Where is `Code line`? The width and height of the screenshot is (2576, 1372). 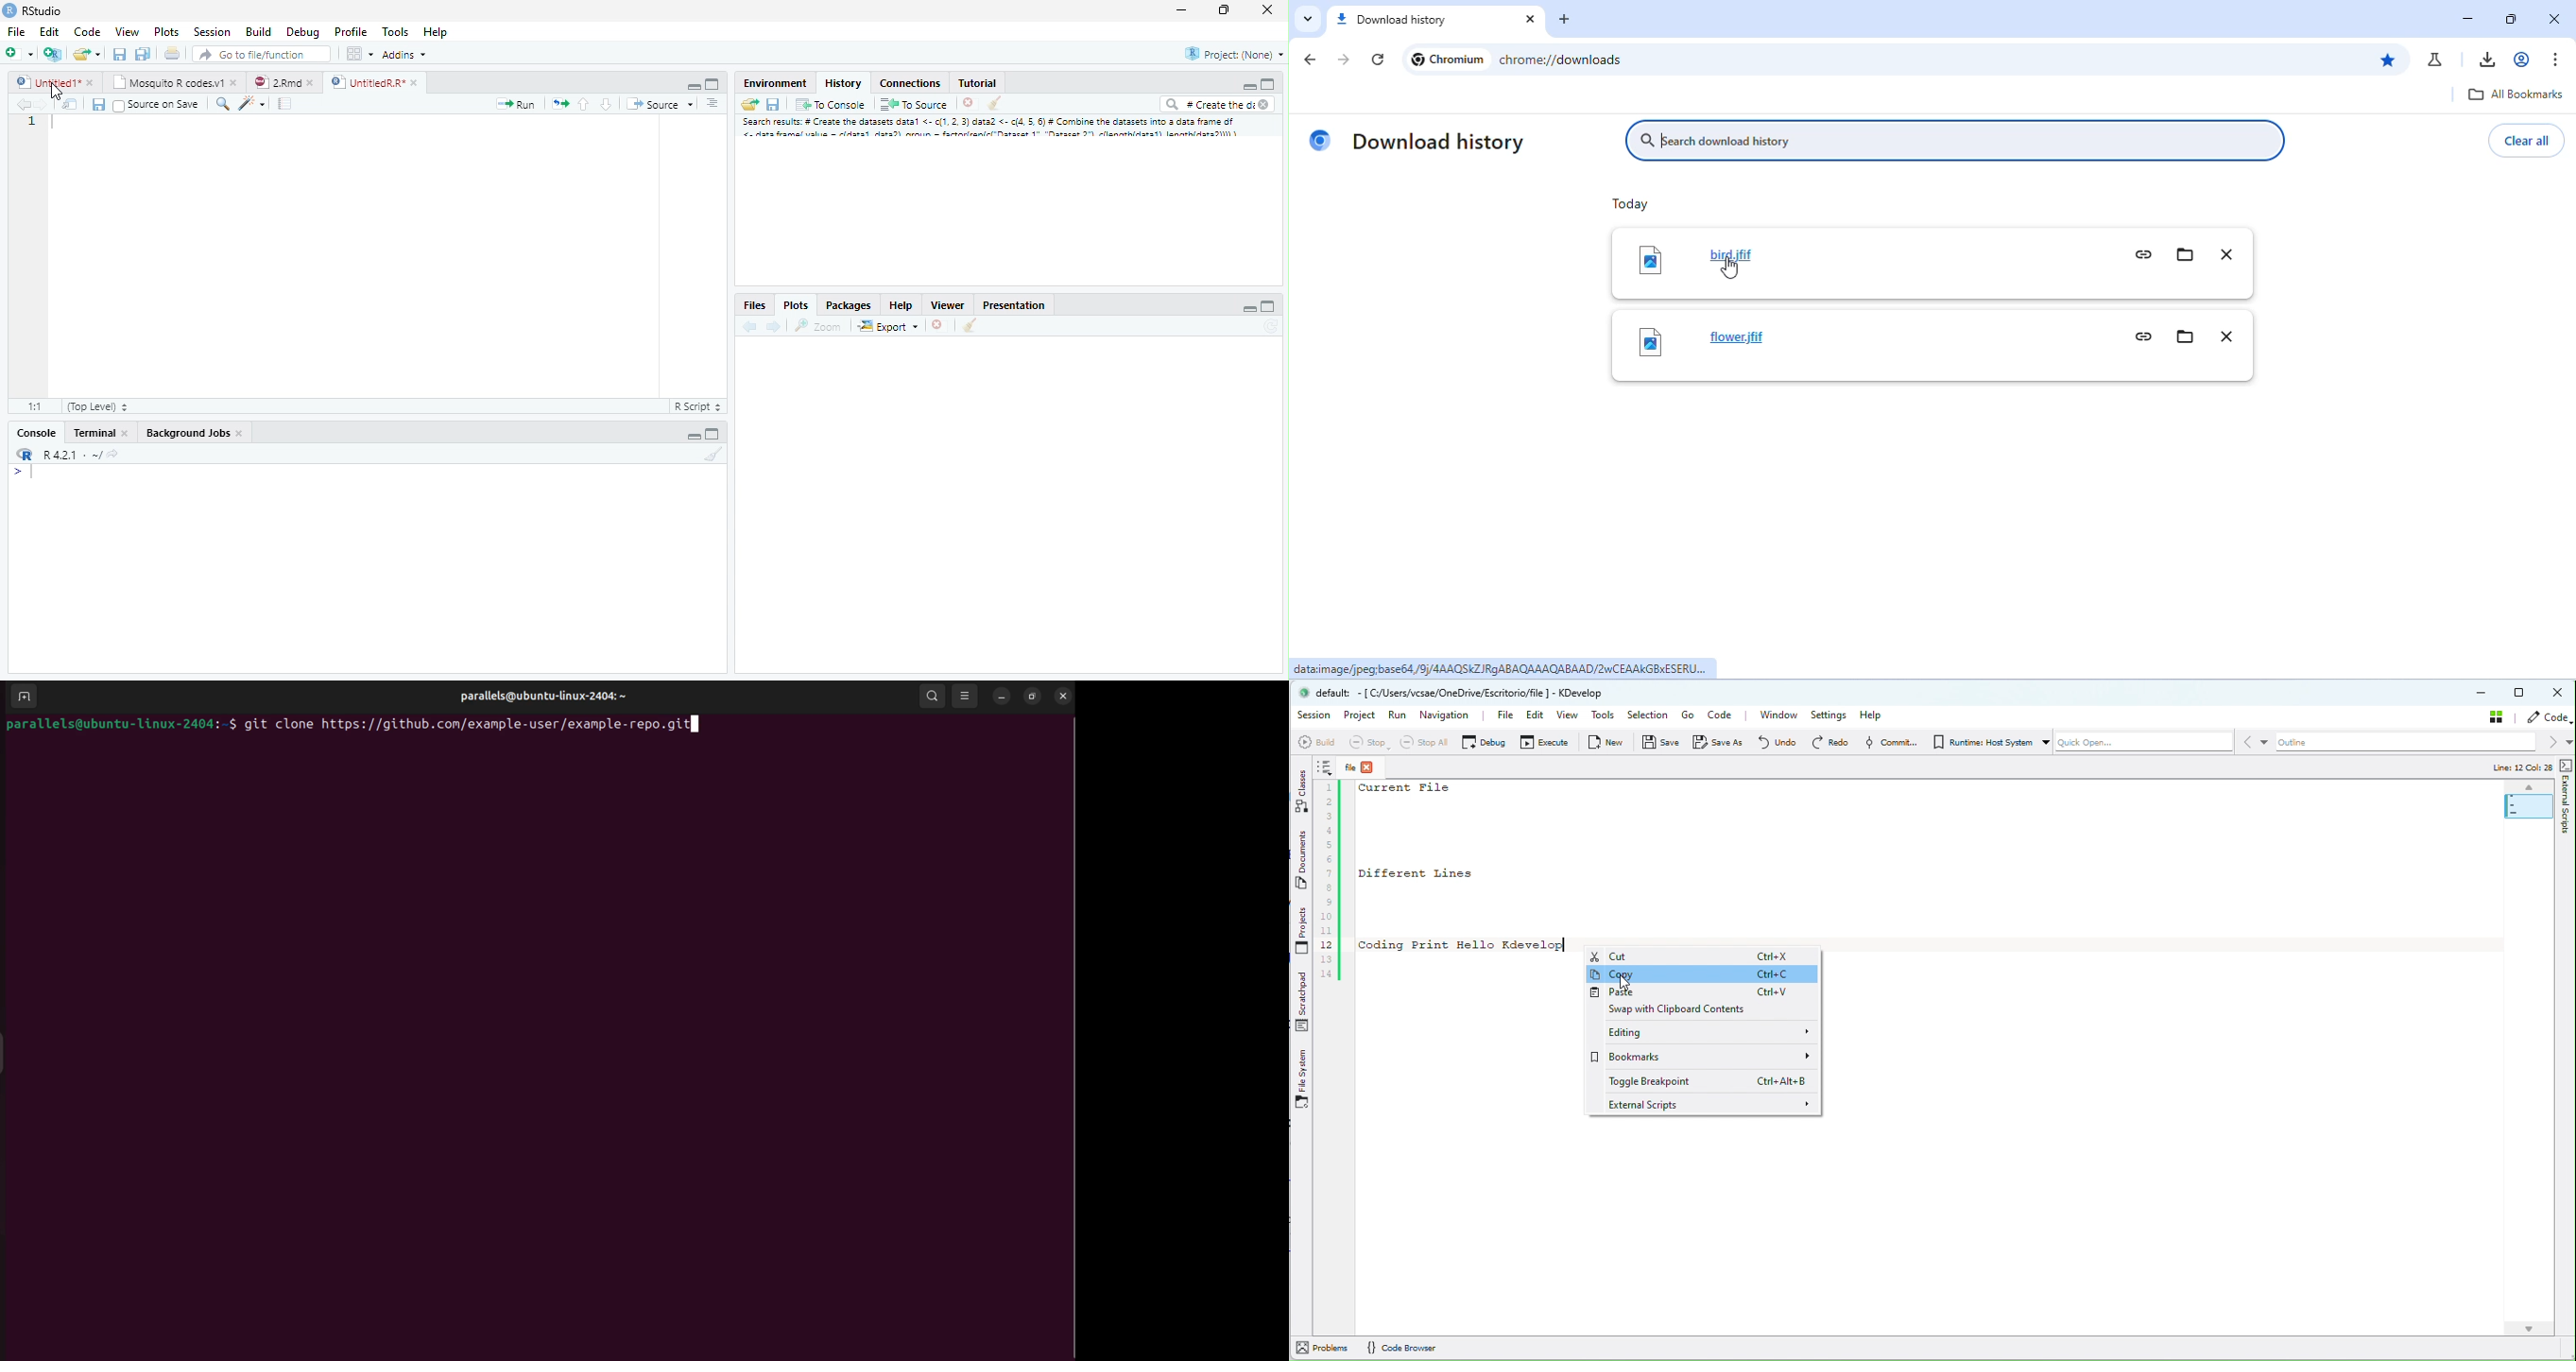 Code line is located at coordinates (1329, 870).